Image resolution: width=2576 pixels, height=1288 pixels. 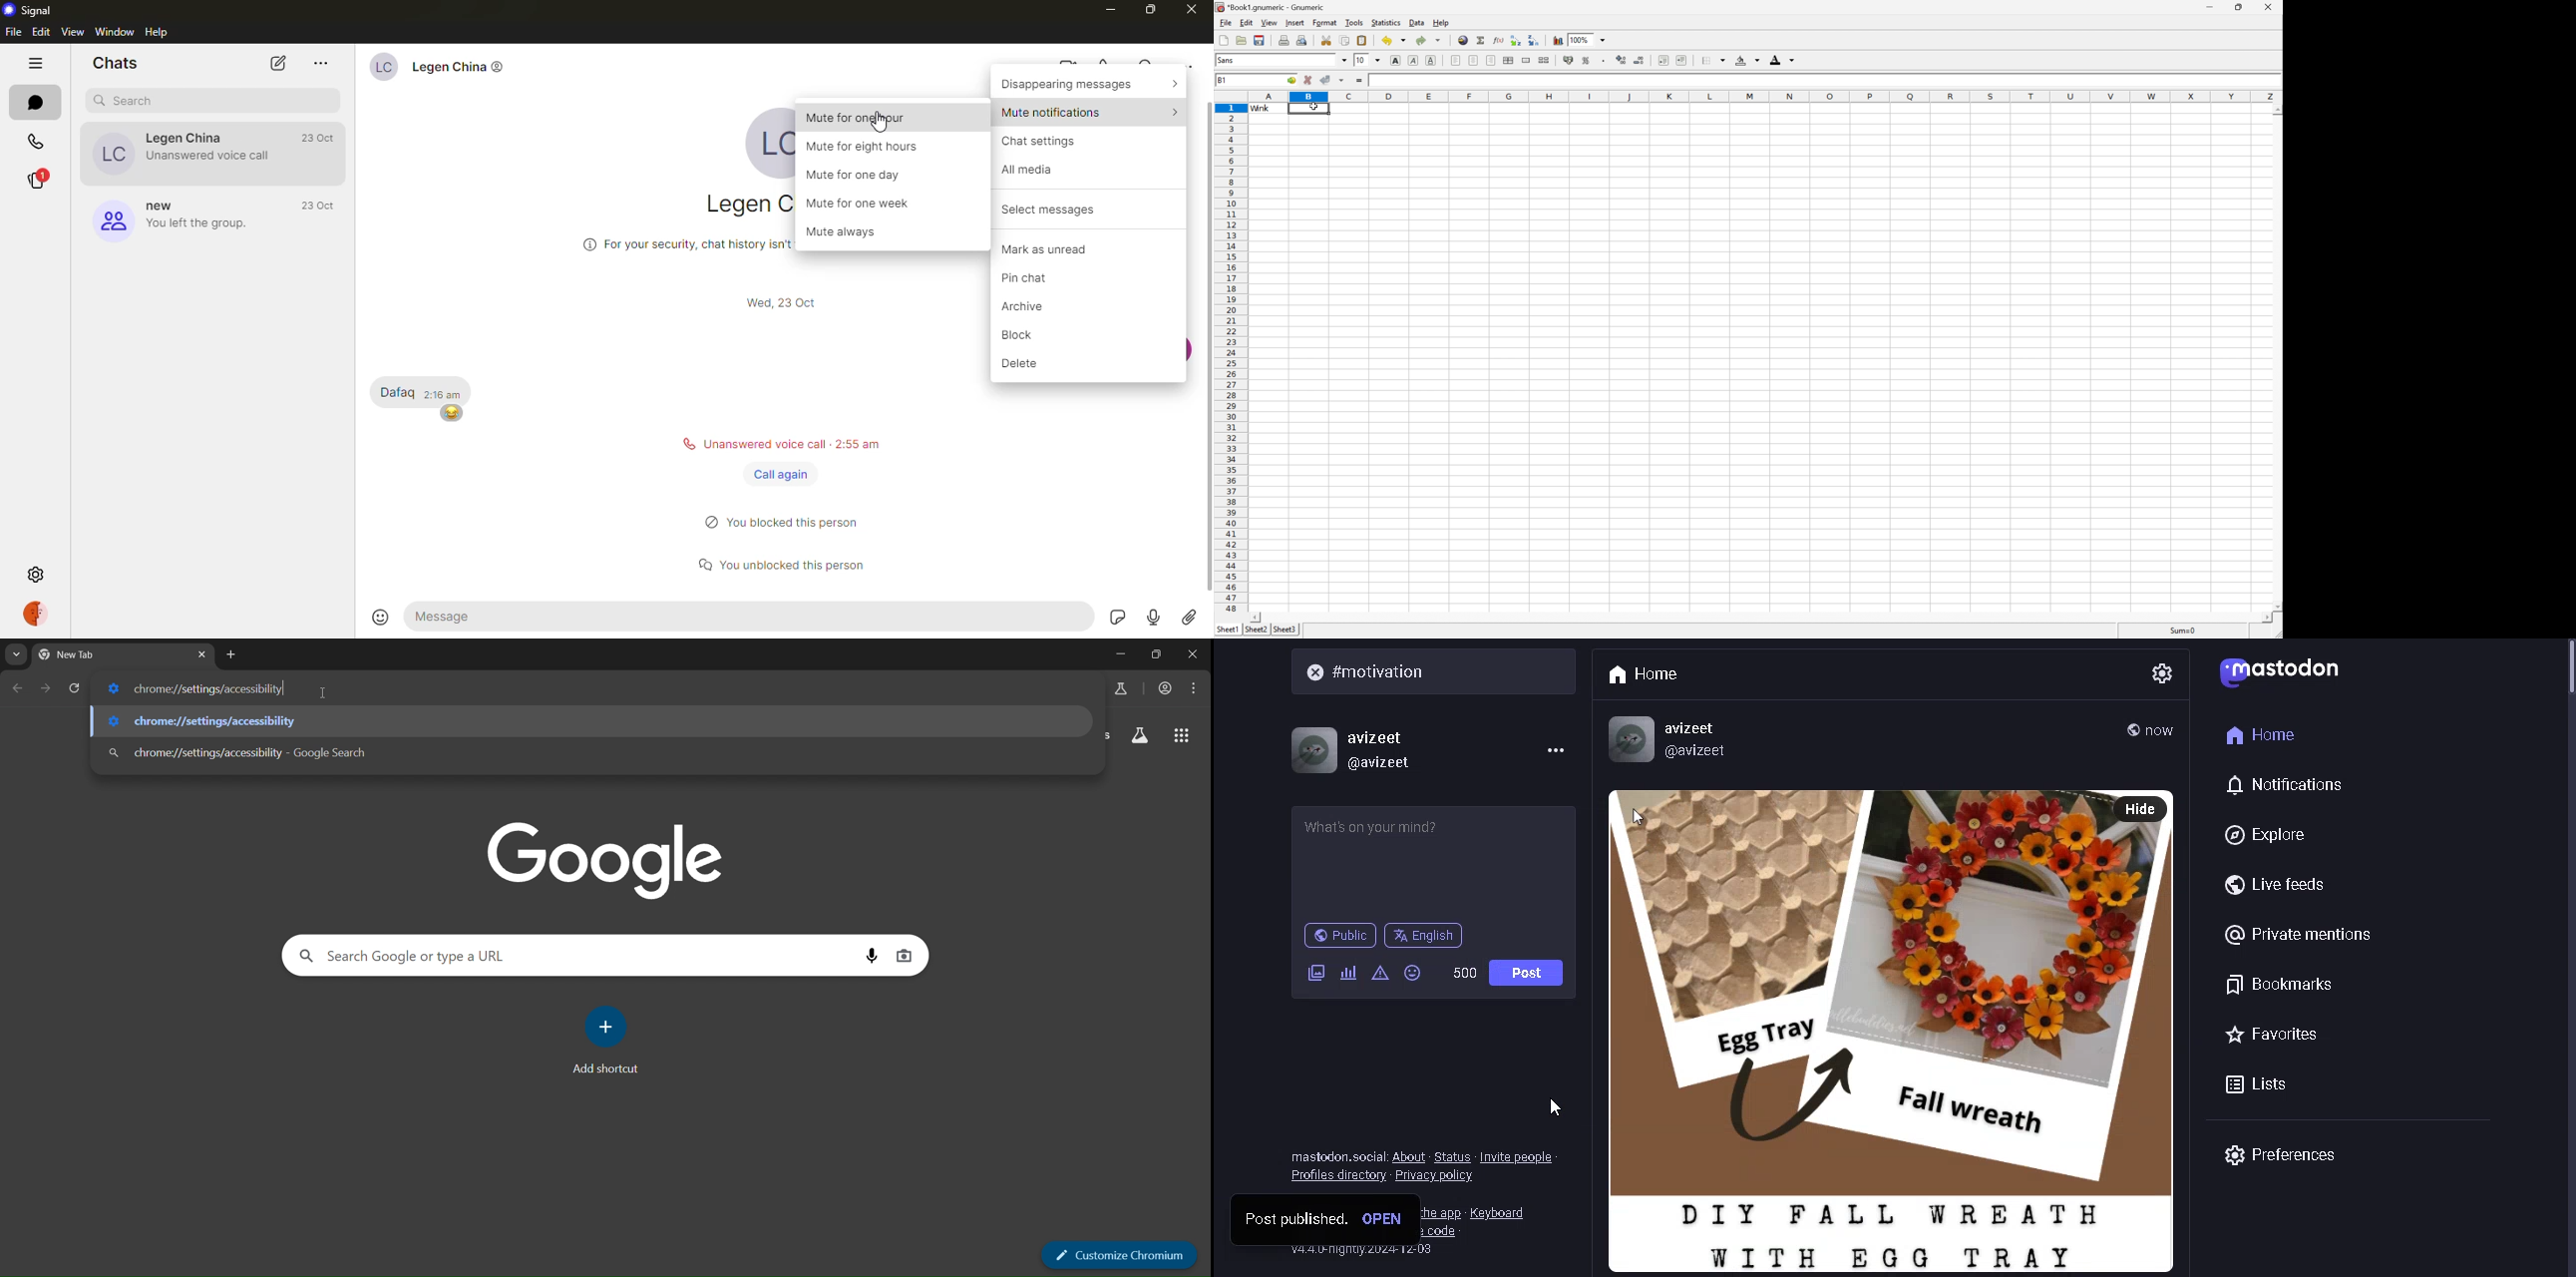 What do you see at coordinates (1222, 41) in the screenshot?
I see `new` at bounding box center [1222, 41].